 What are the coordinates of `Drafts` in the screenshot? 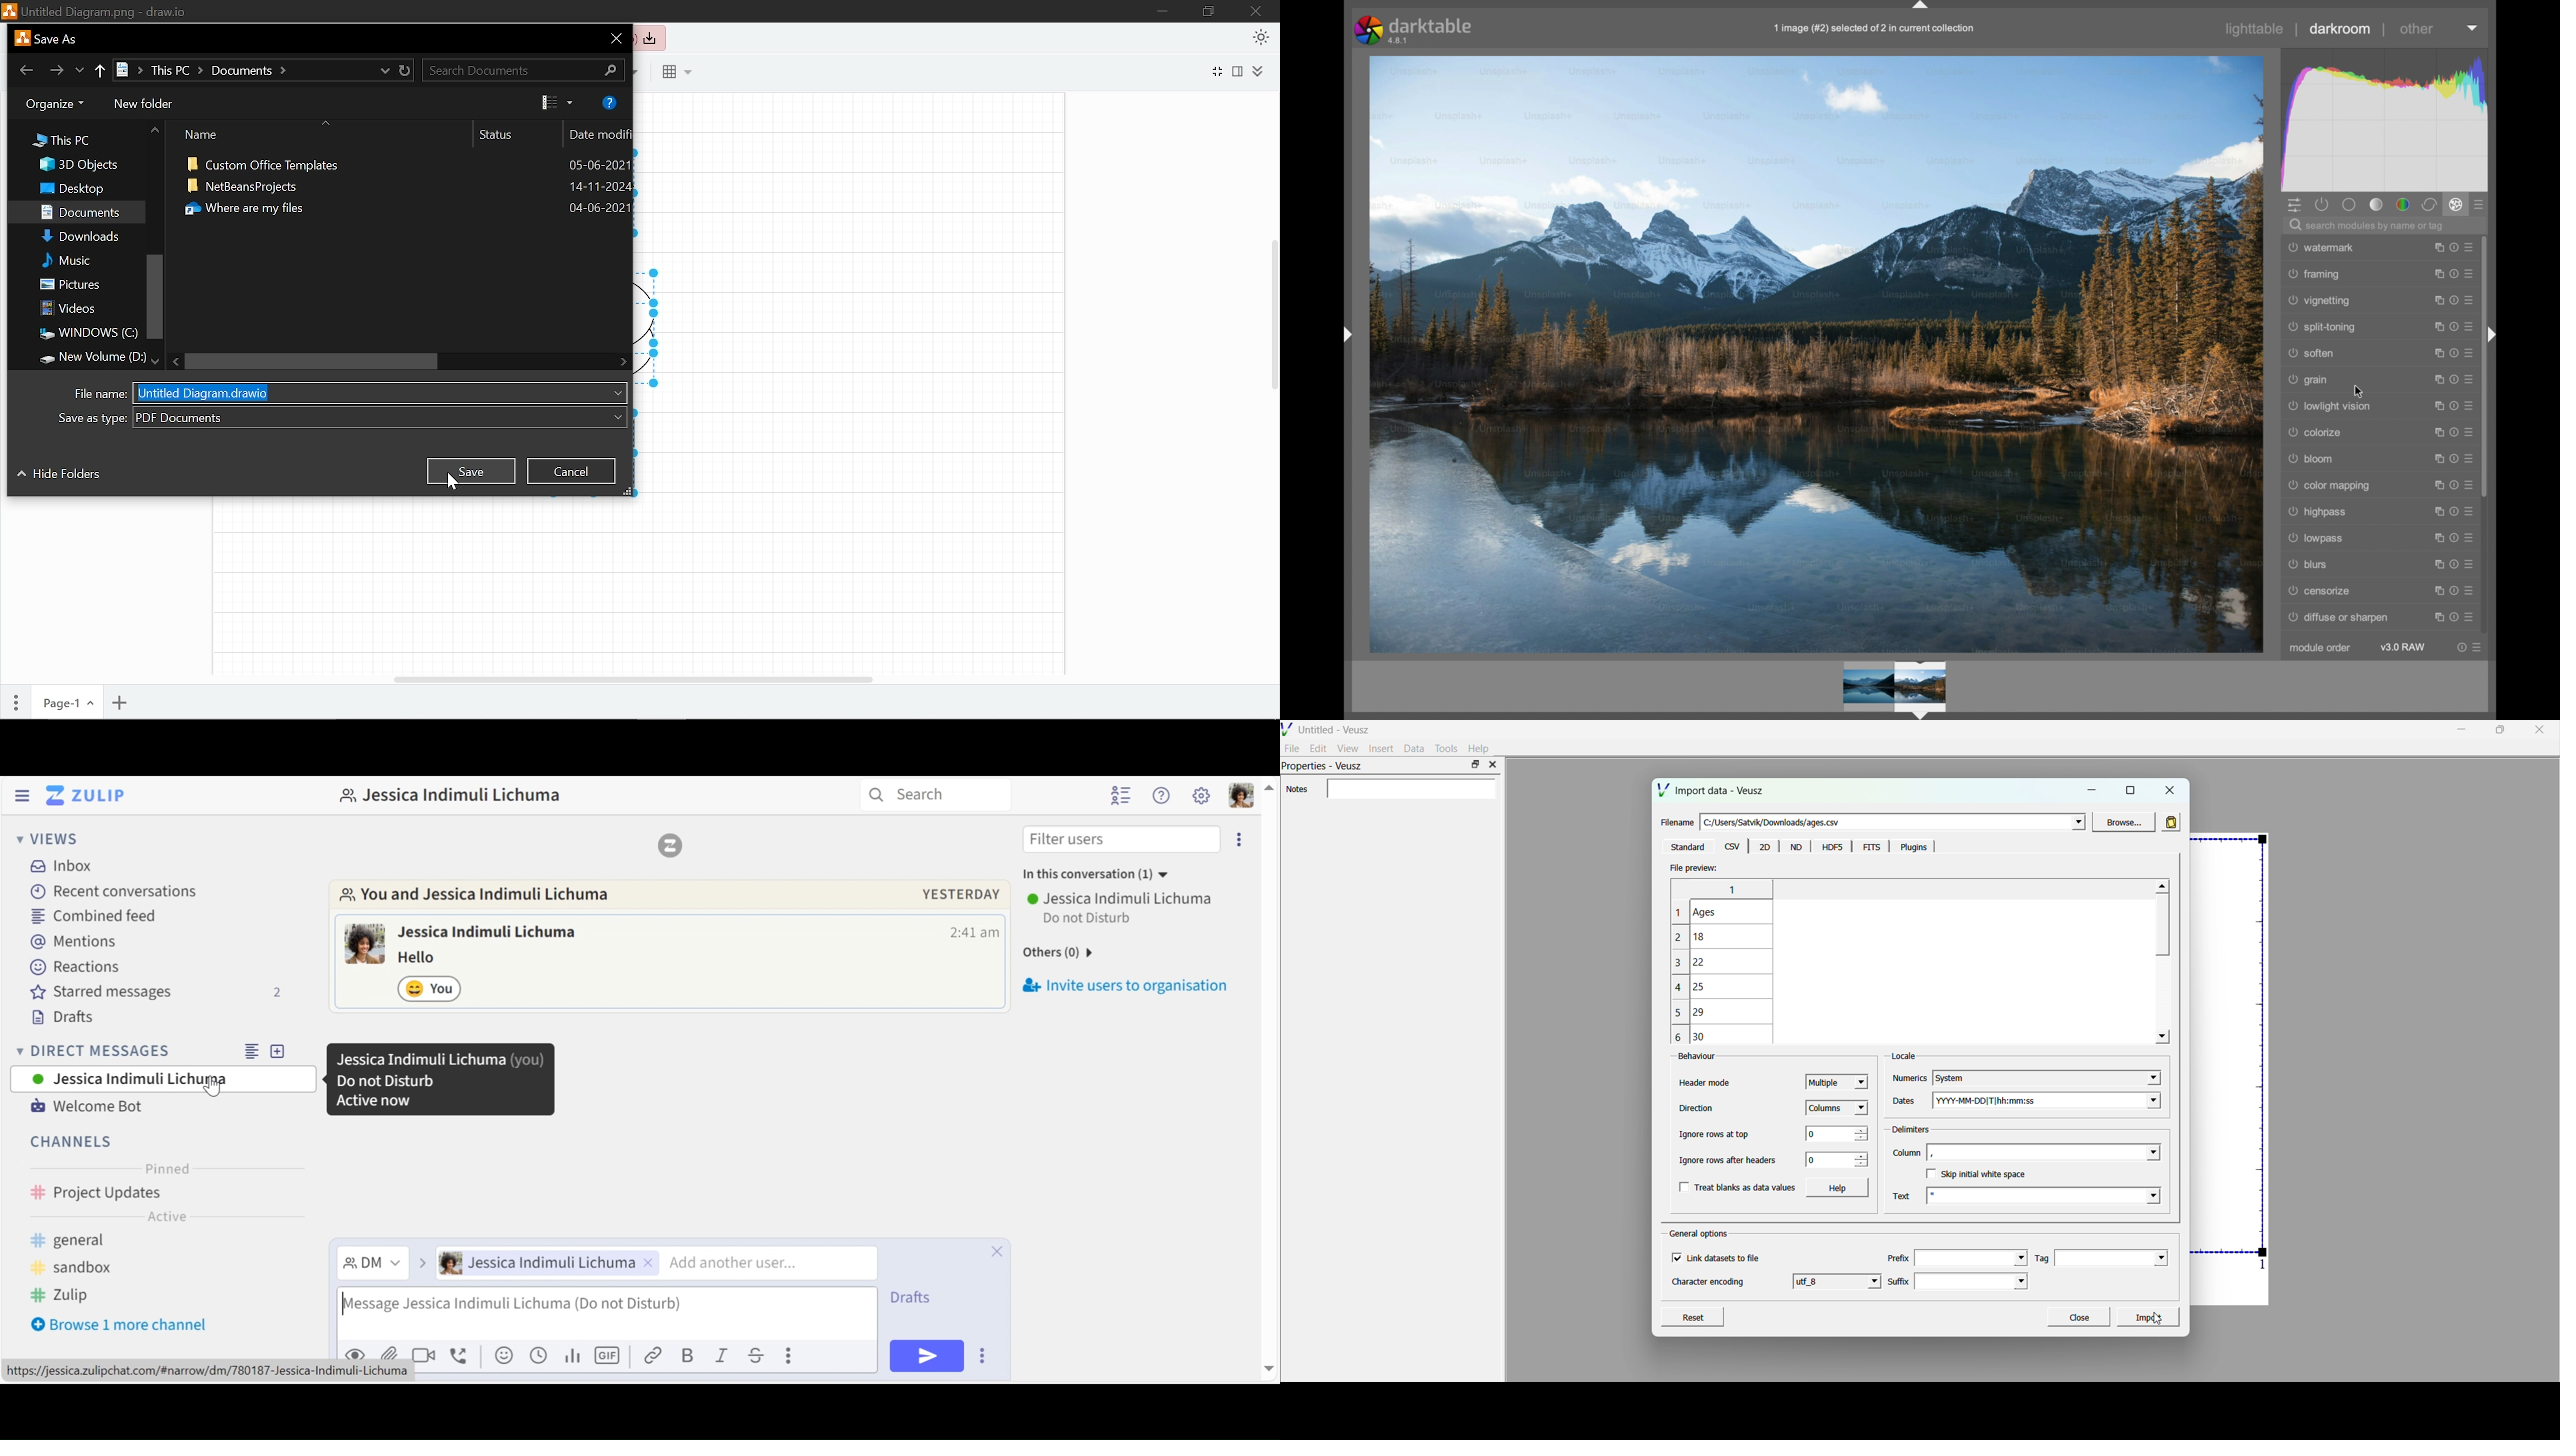 It's located at (71, 1019).